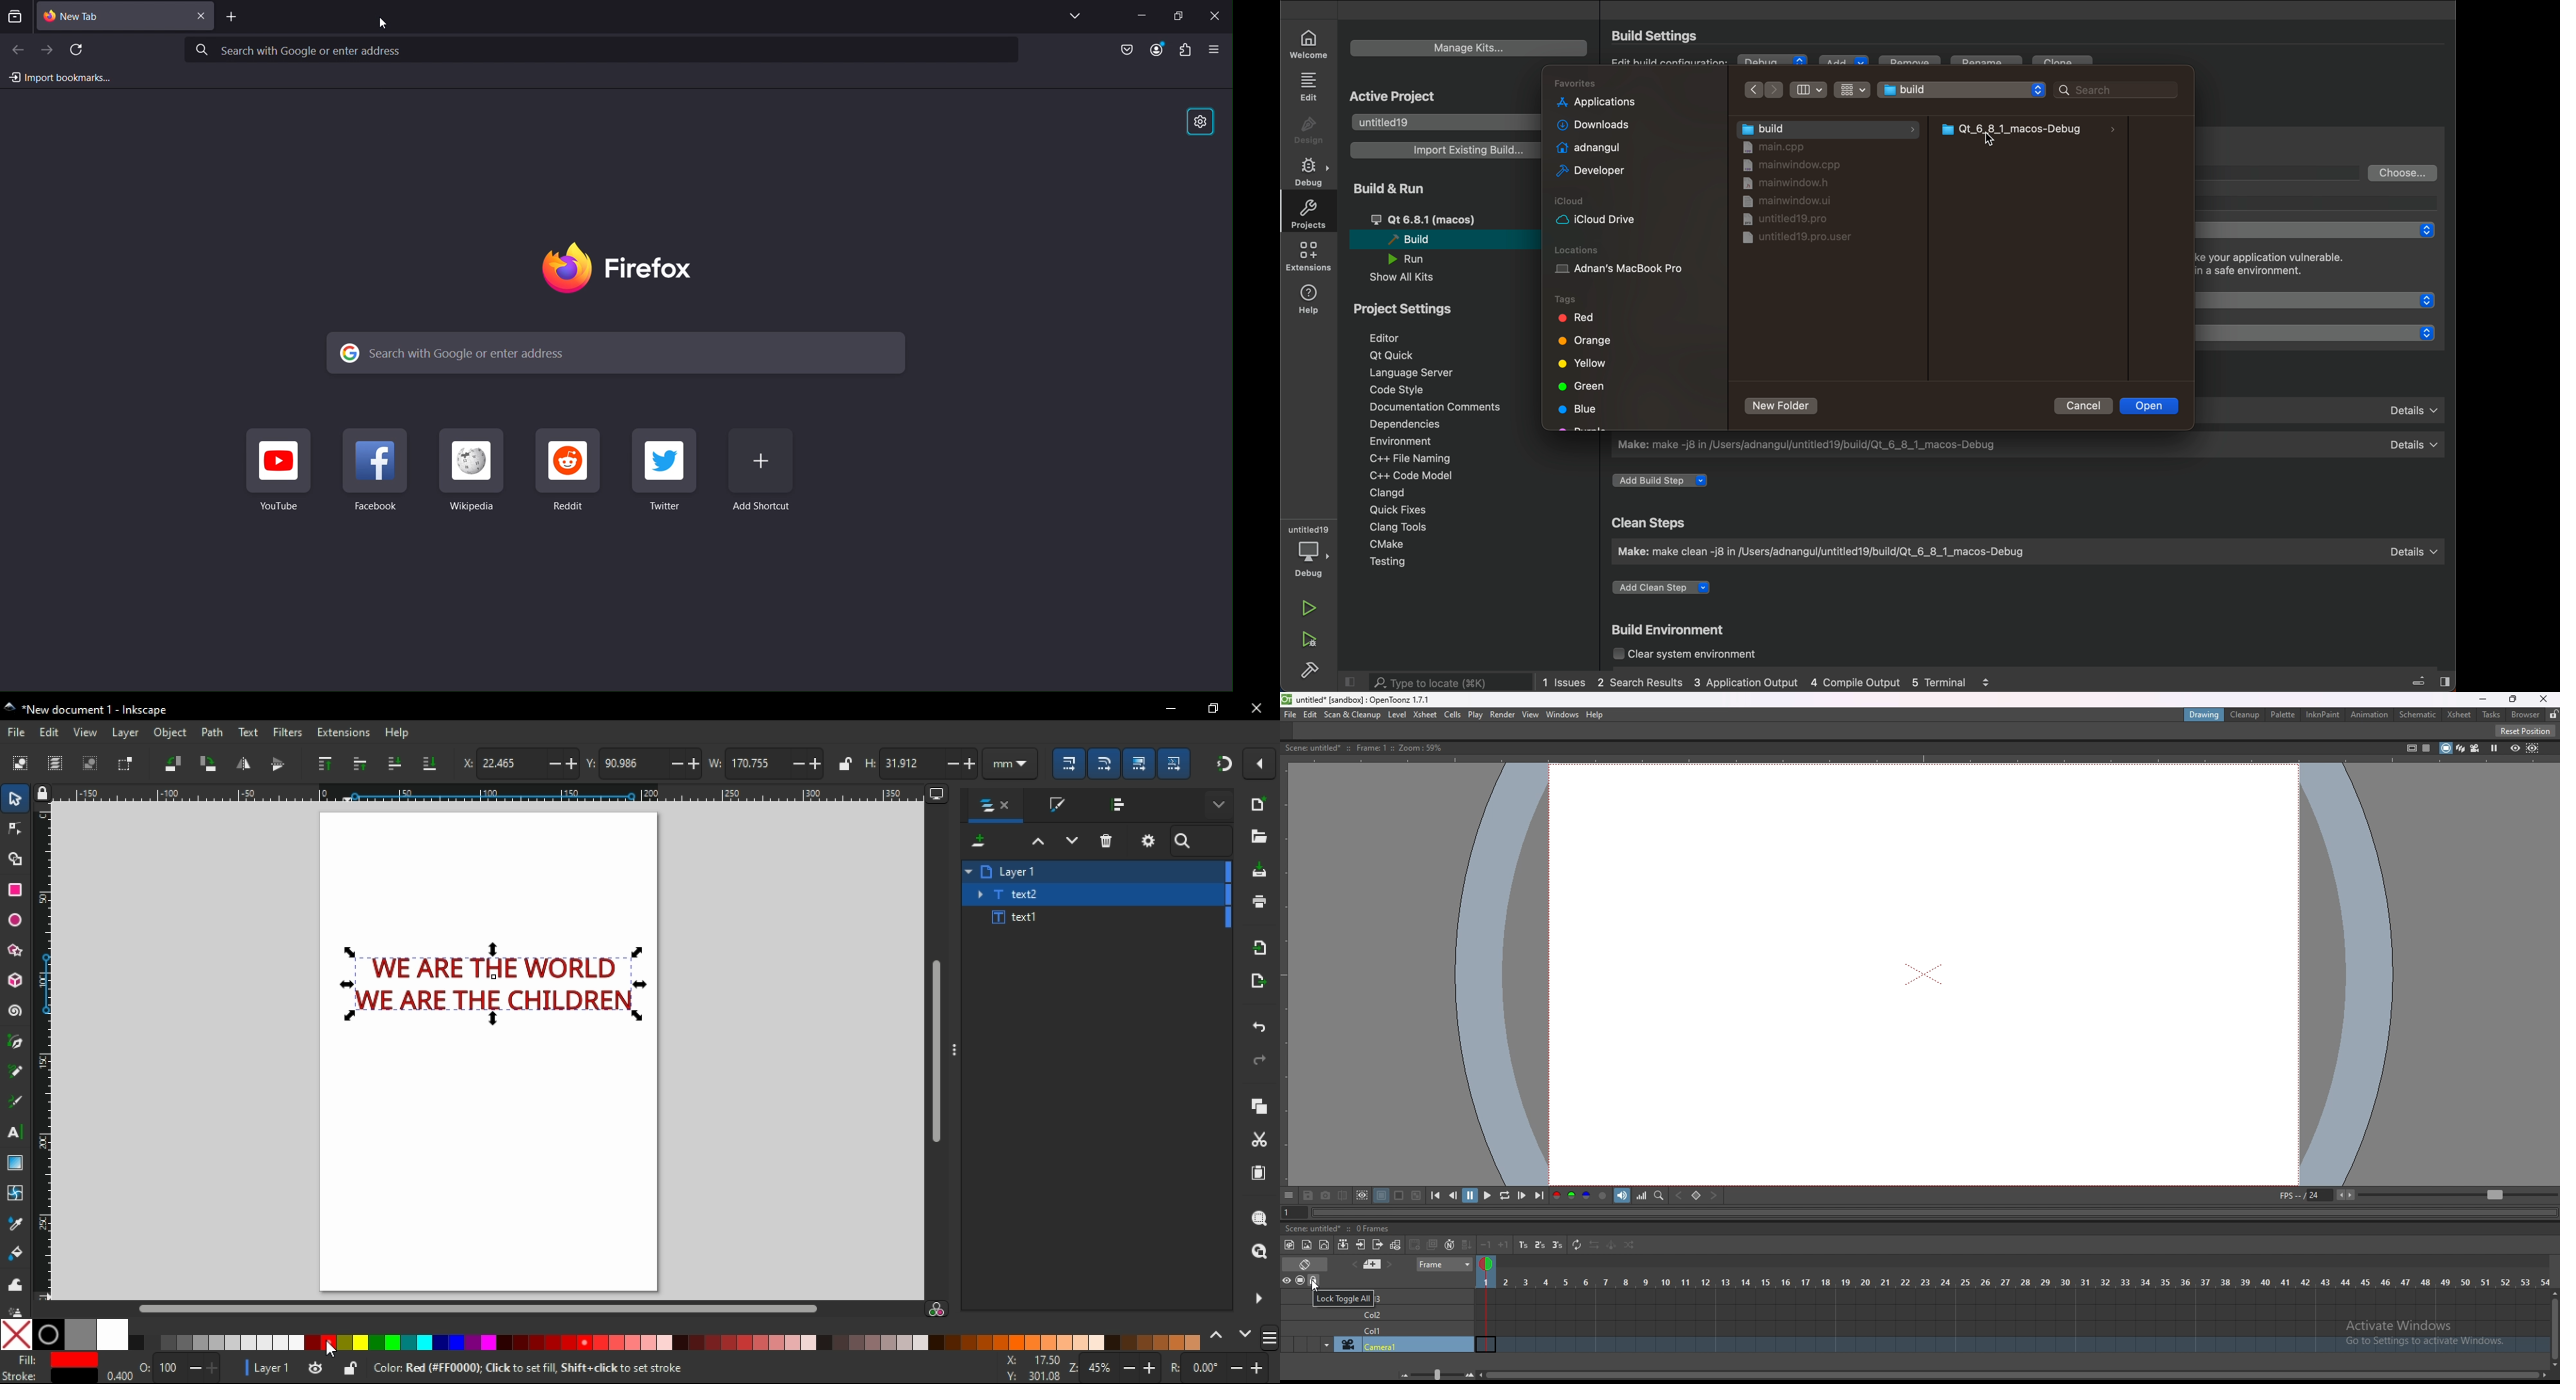 The image size is (2576, 1400). I want to click on extension, so click(343, 734).